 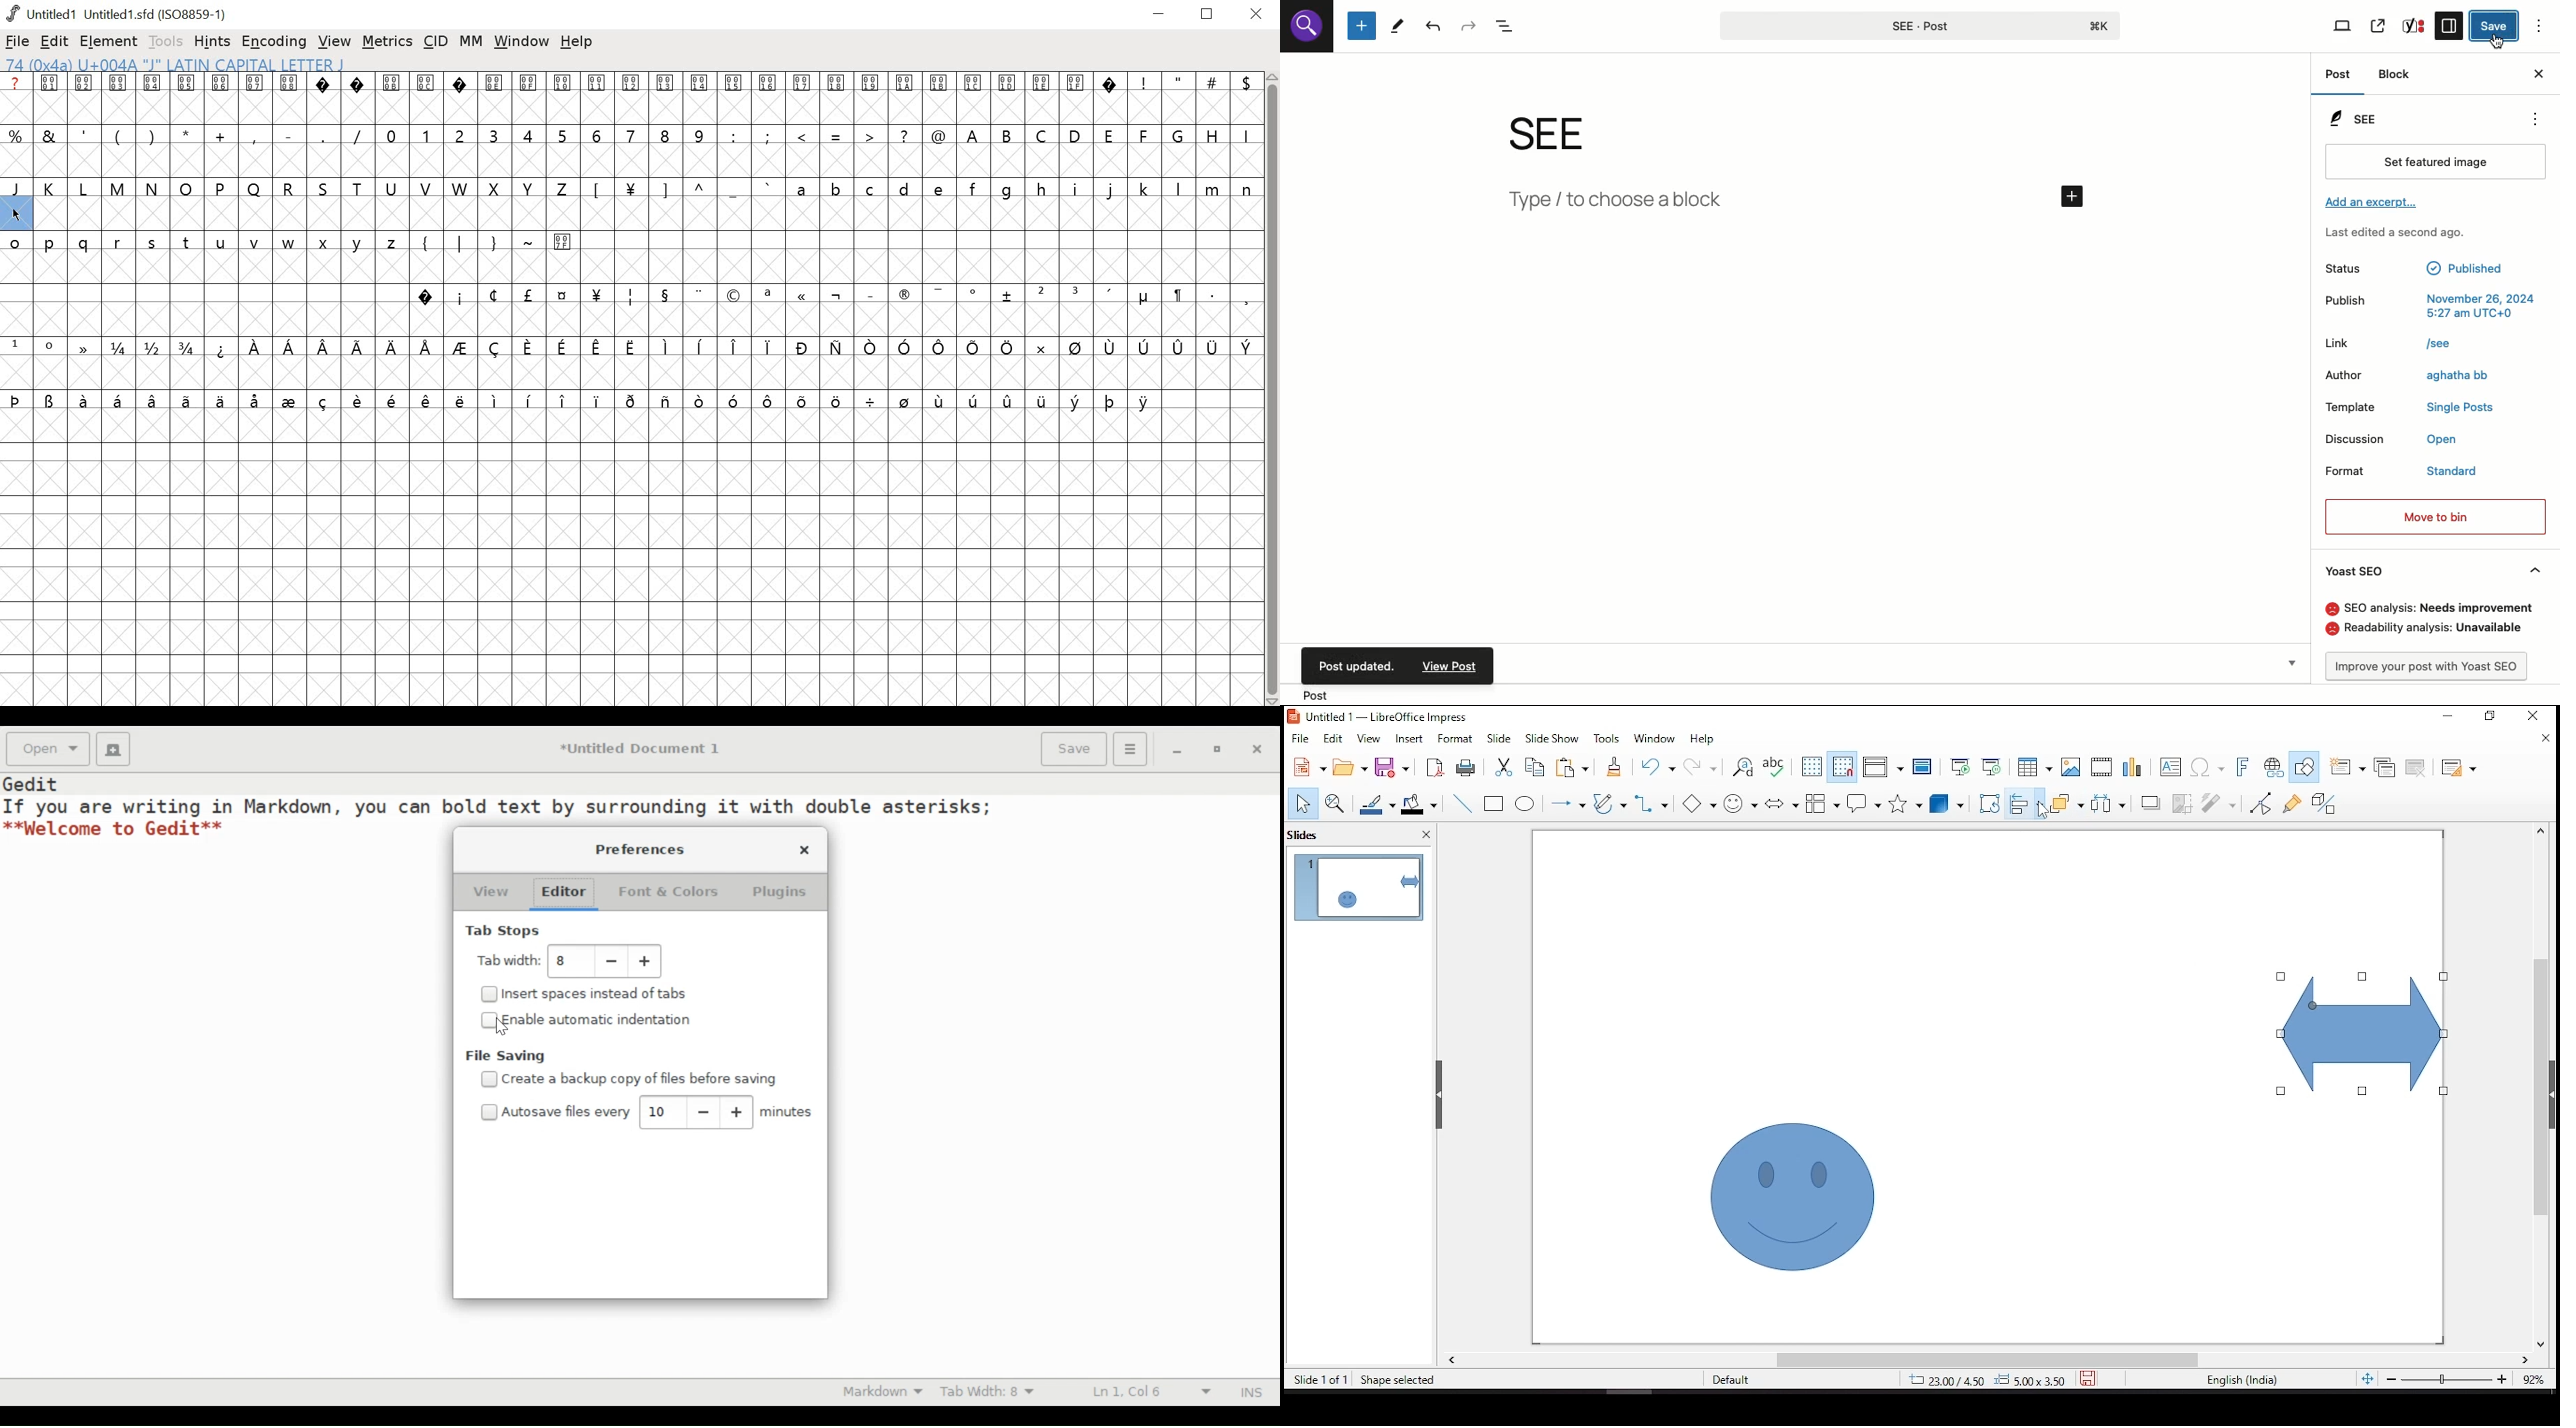 What do you see at coordinates (2243, 766) in the screenshot?
I see `insert font work text` at bounding box center [2243, 766].